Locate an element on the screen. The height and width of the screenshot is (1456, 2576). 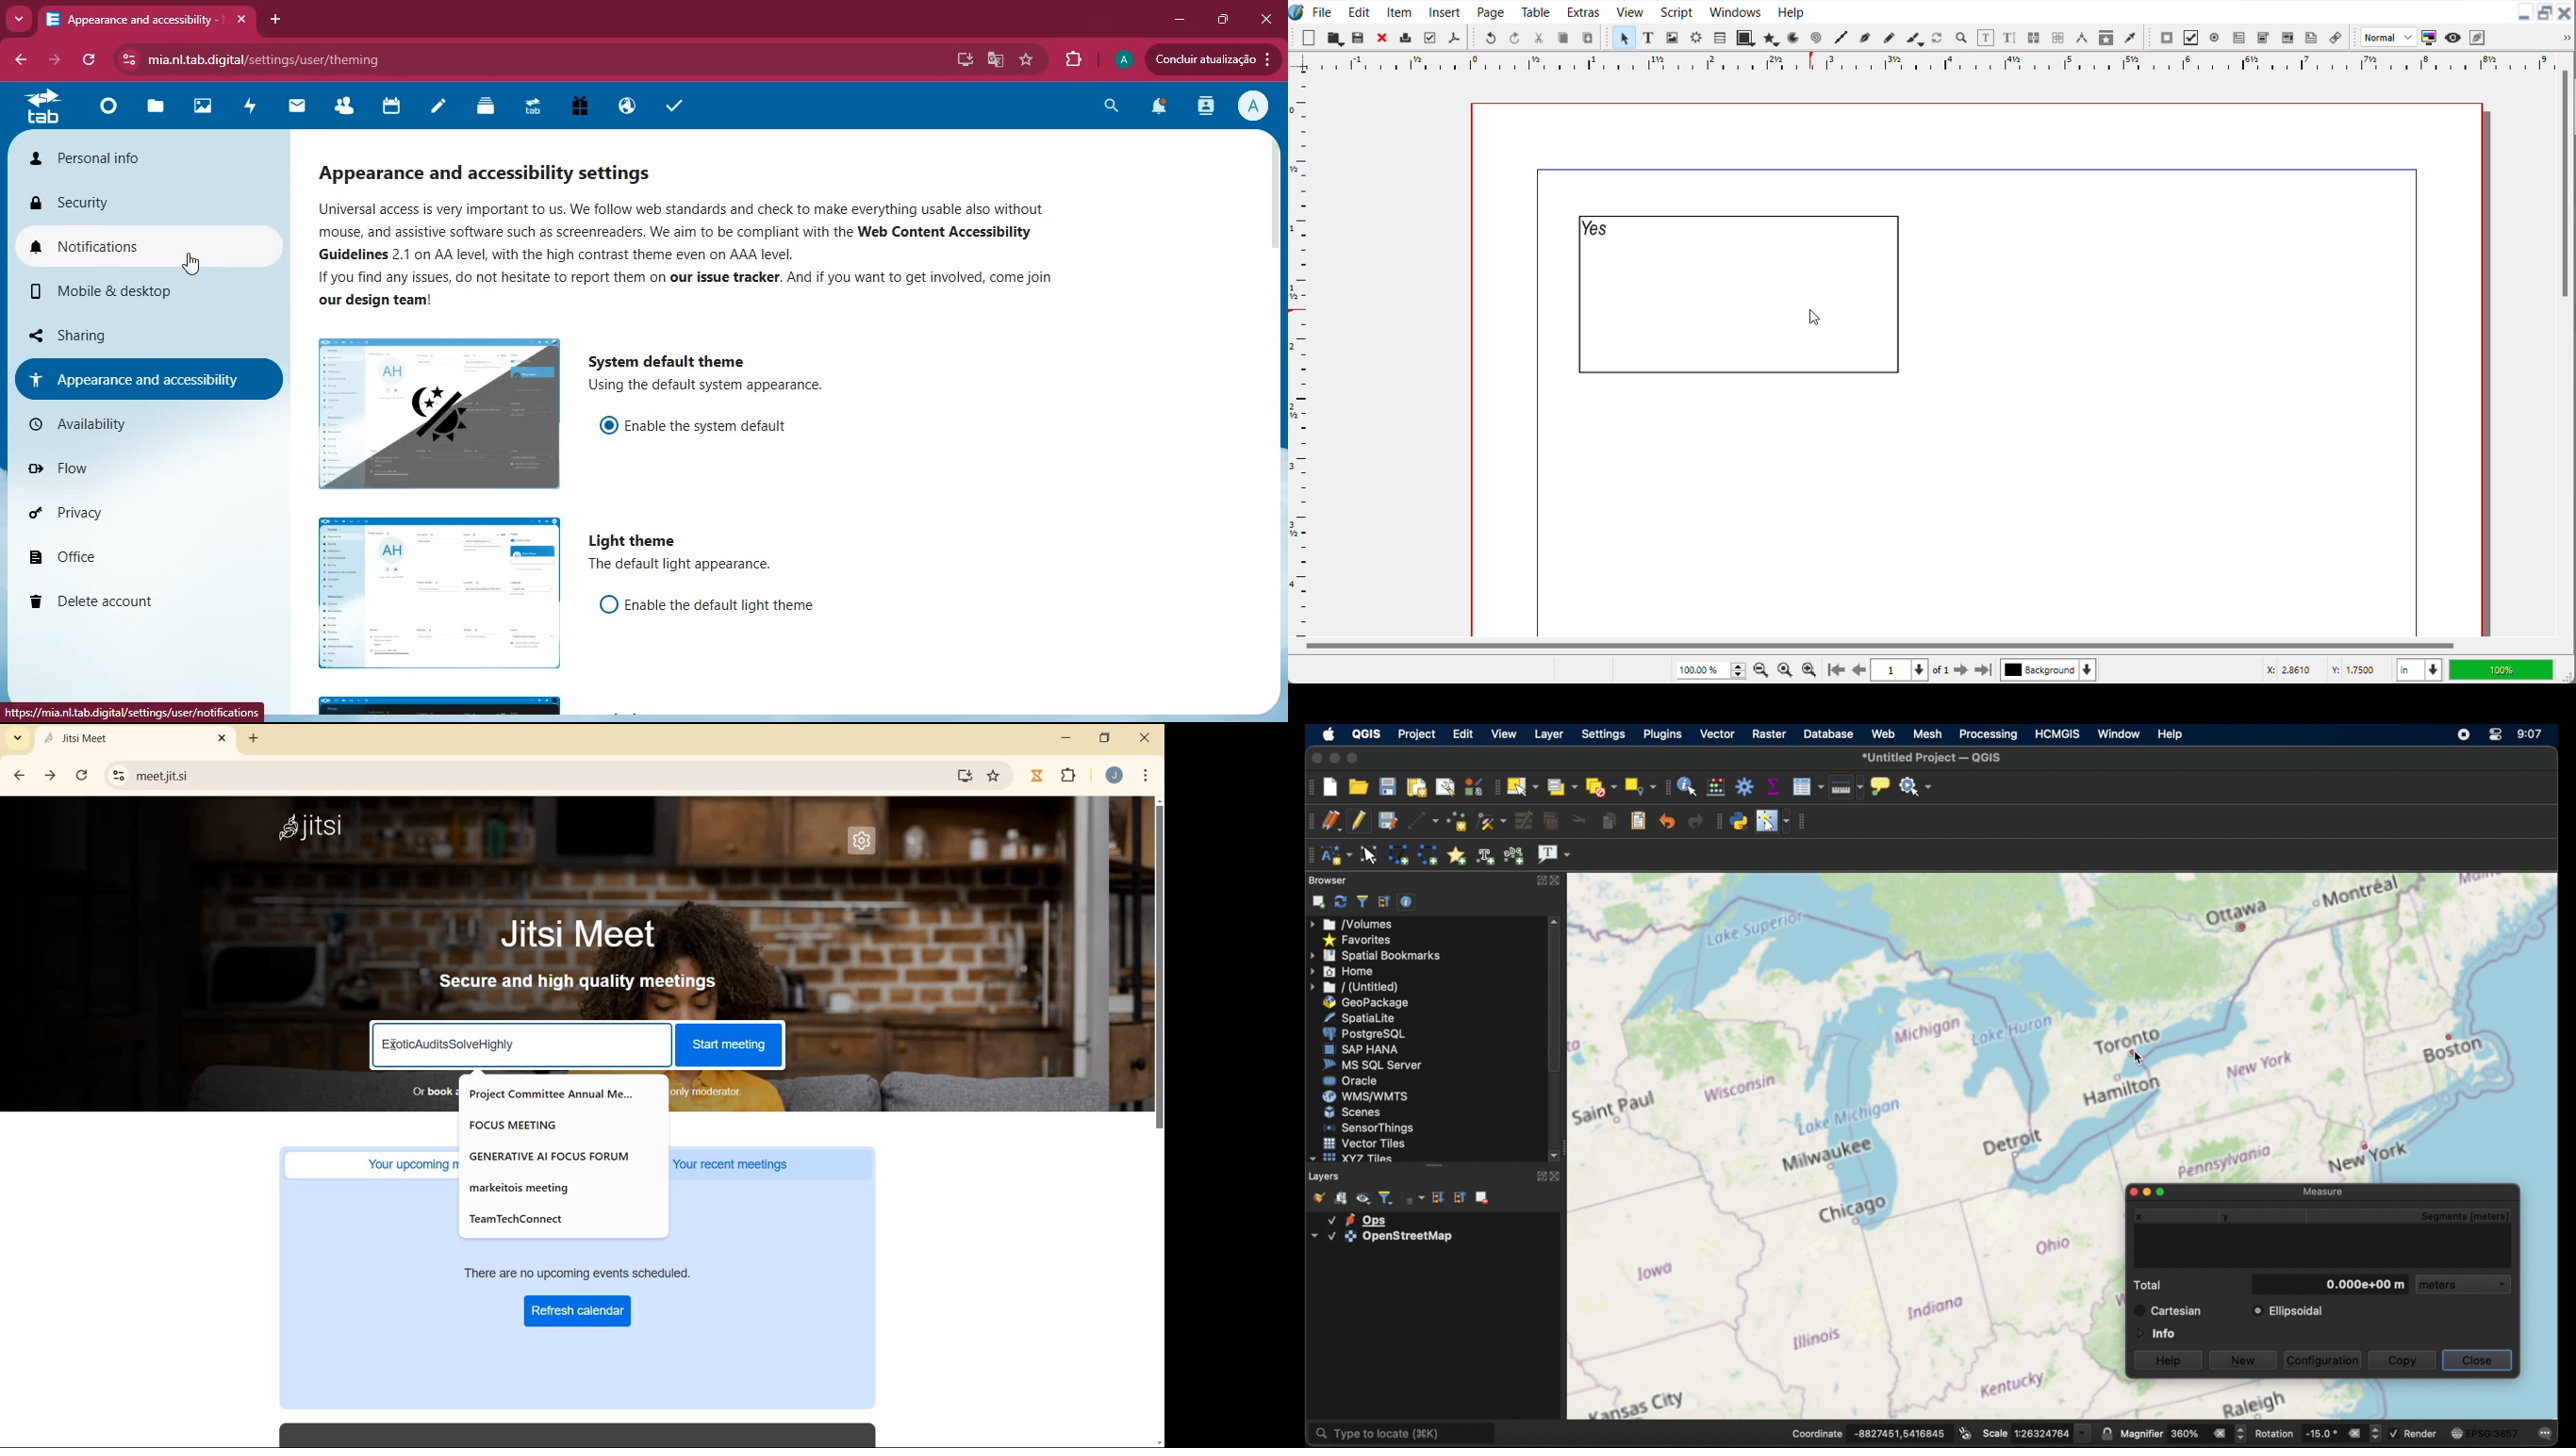
drag handle is located at coordinates (1434, 1165).